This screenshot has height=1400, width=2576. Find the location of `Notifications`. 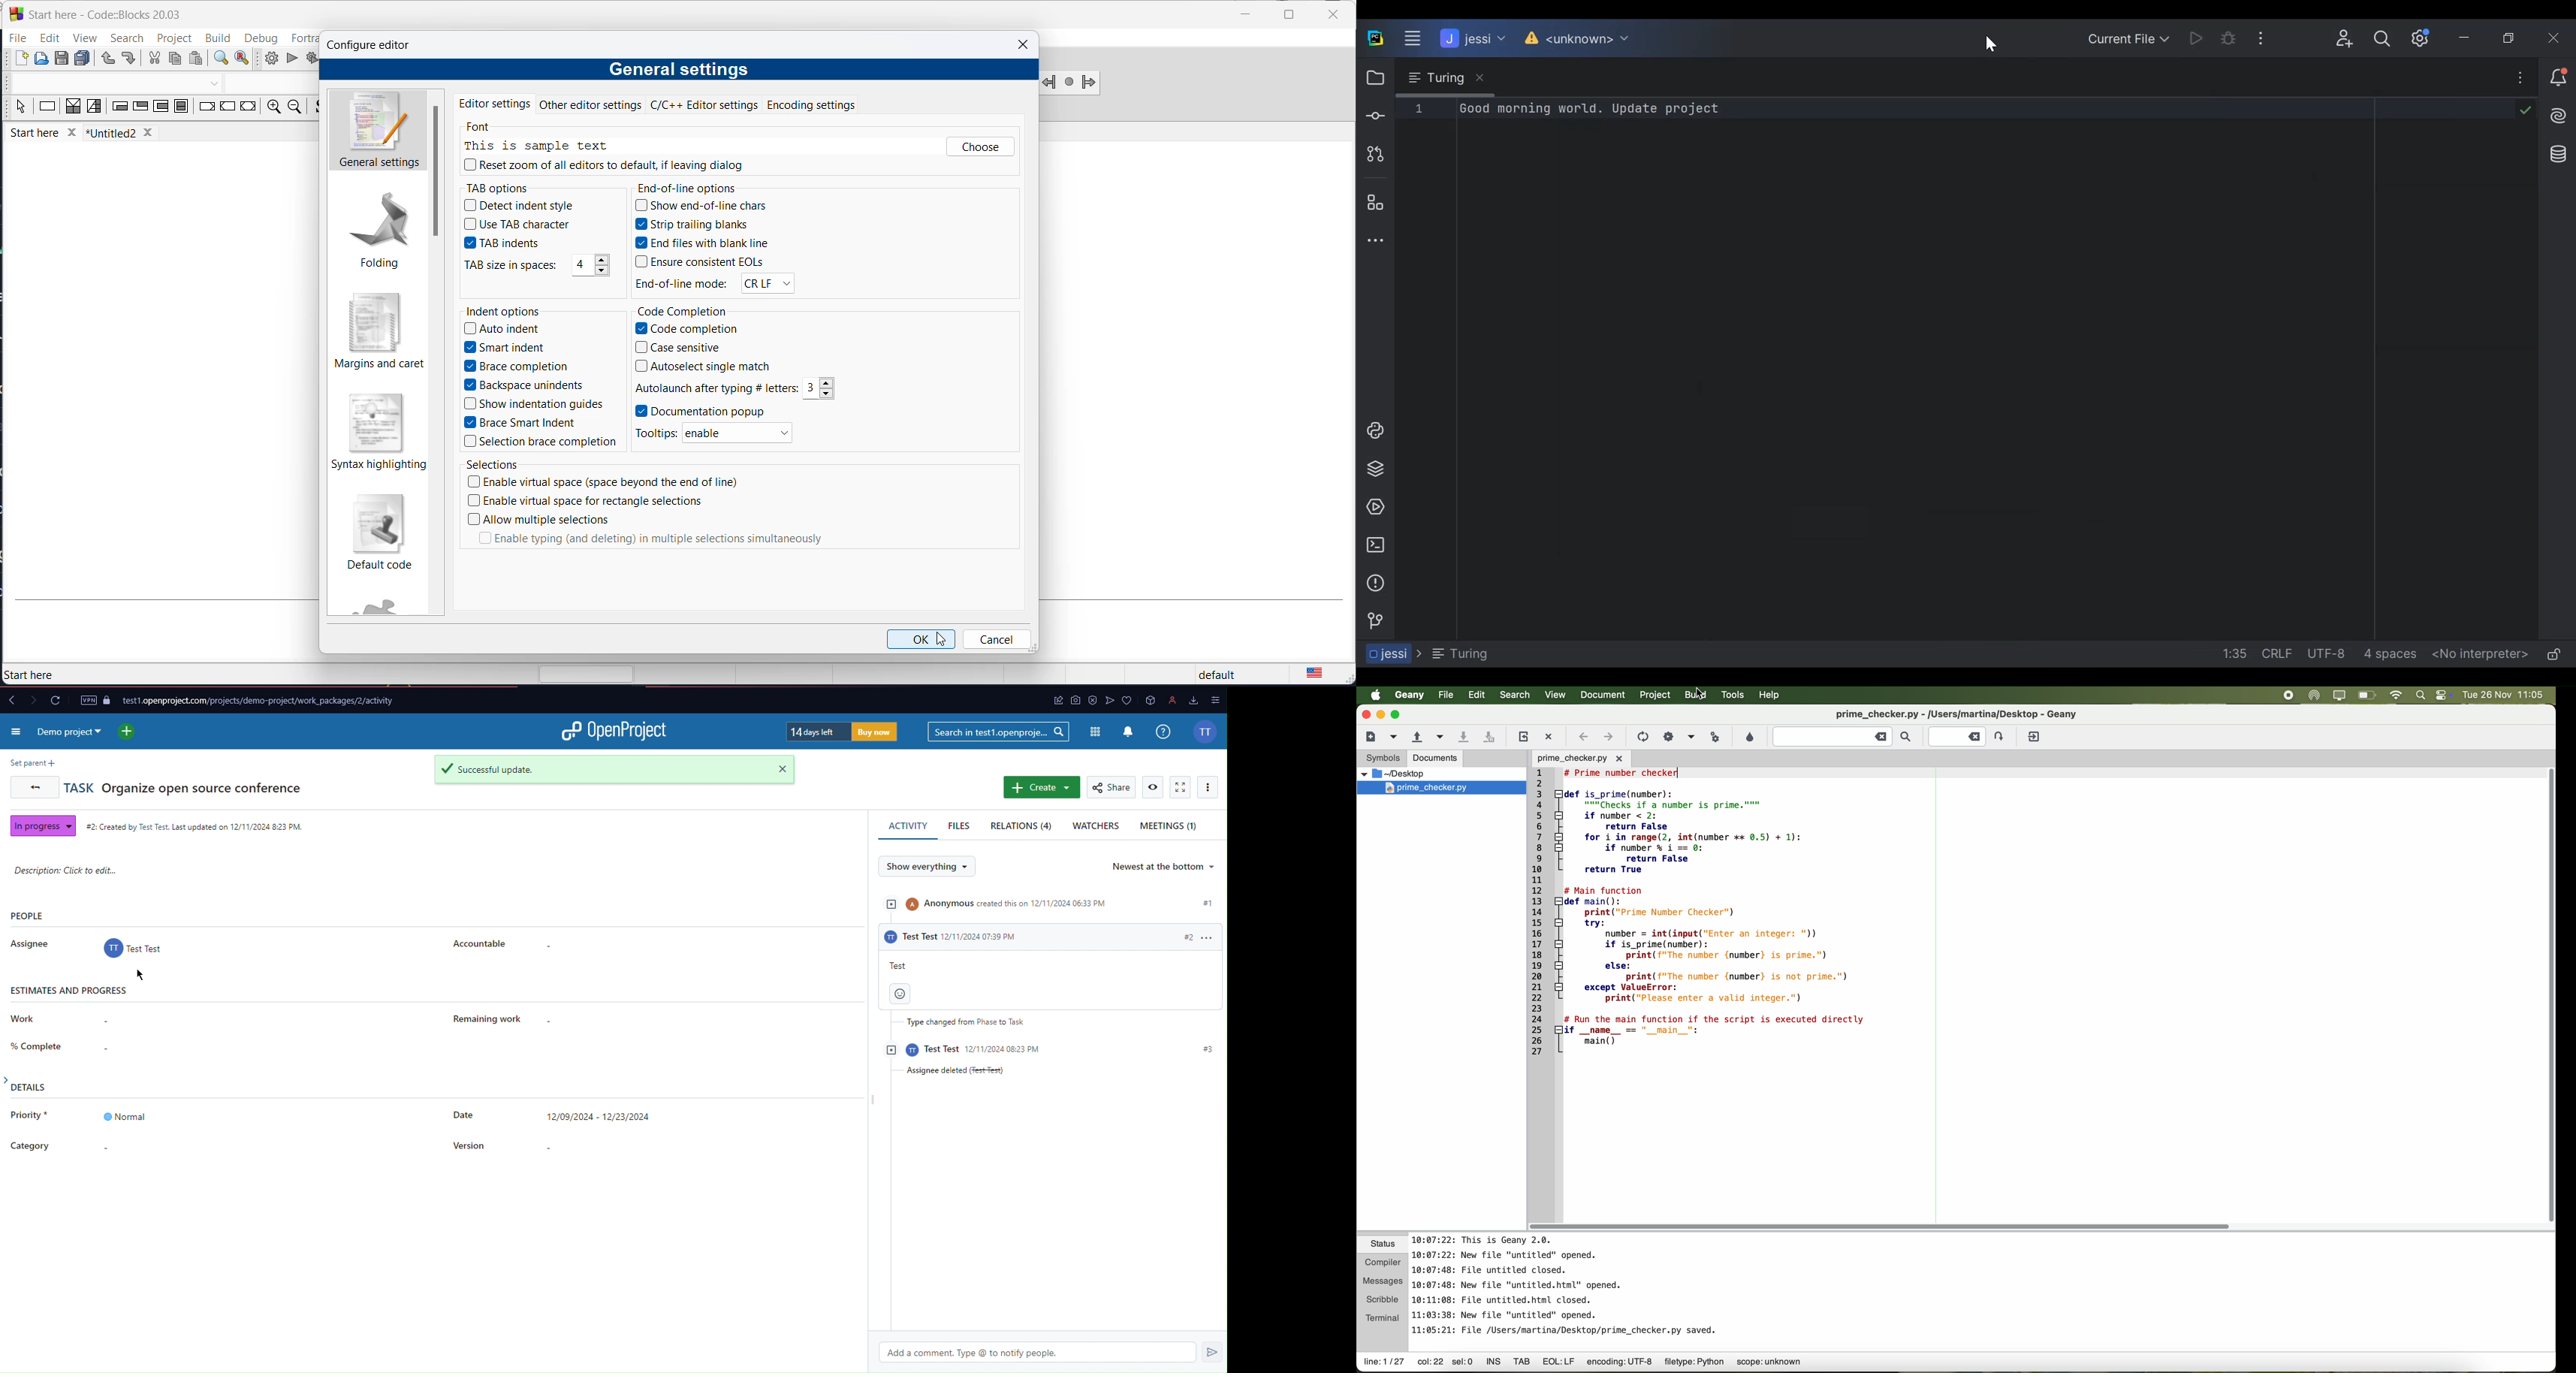

Notifications is located at coordinates (1128, 732).